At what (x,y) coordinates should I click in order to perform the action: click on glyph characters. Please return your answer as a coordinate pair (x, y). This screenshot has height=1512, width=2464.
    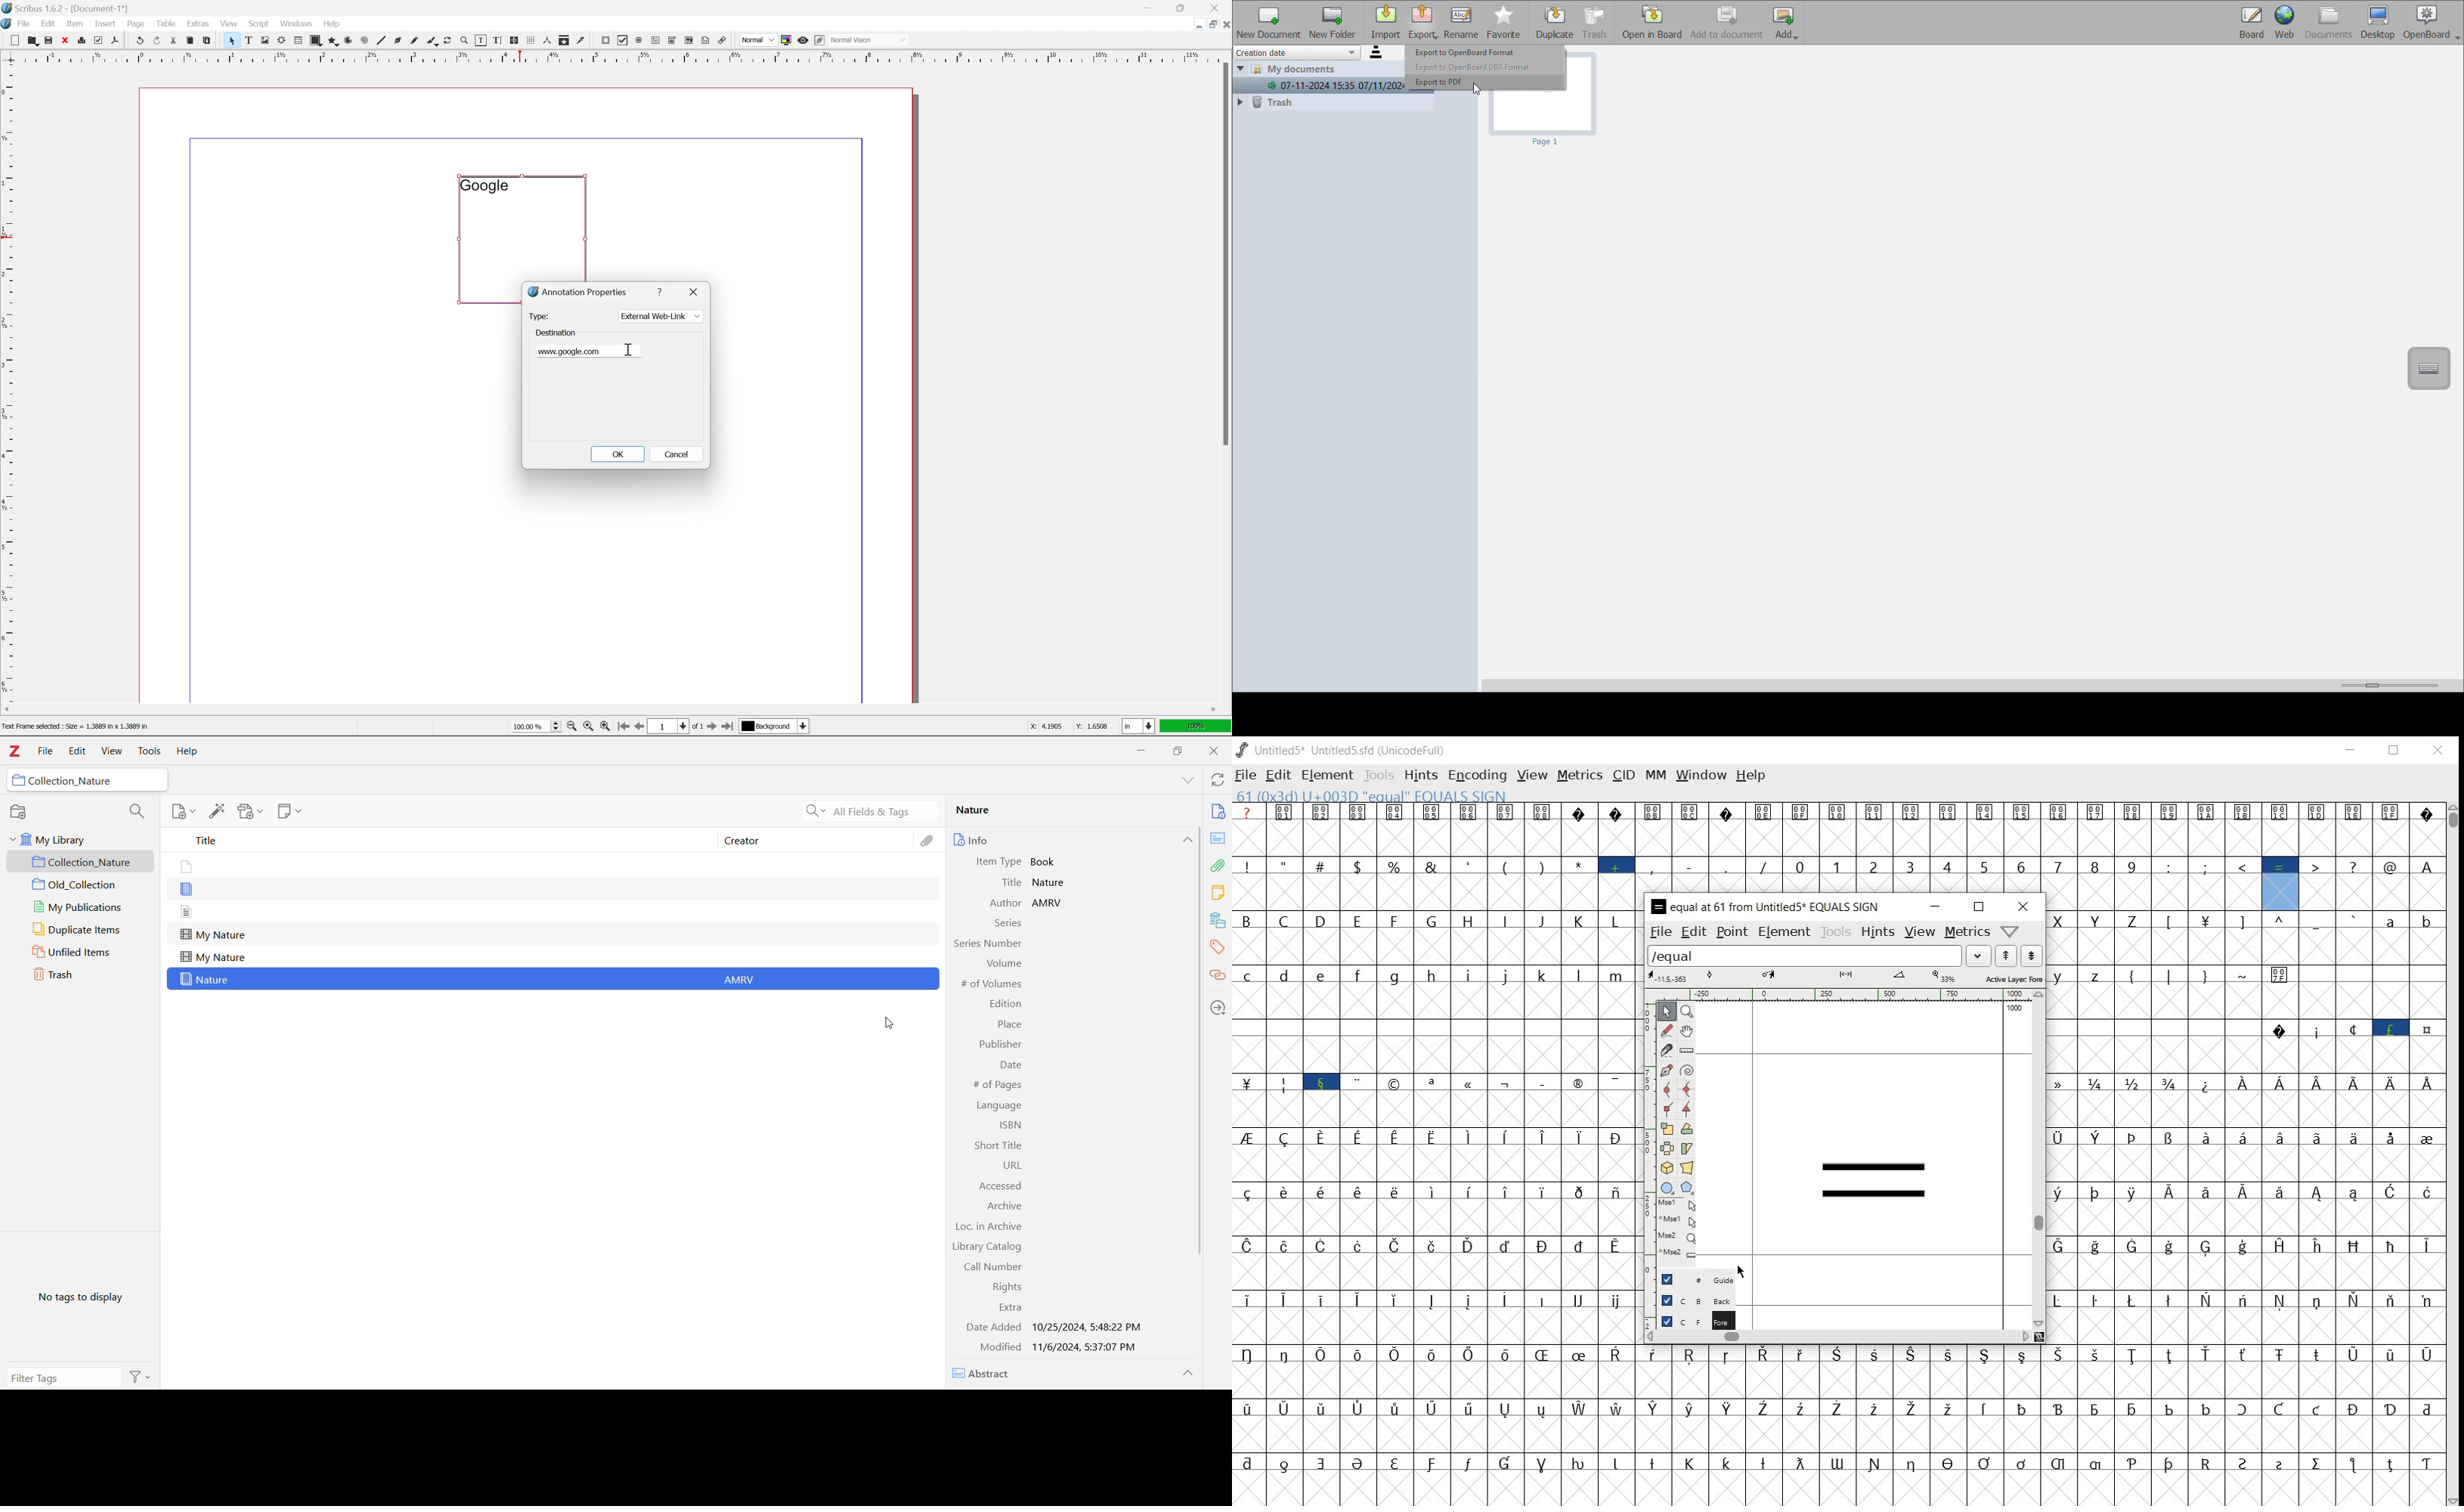
    Looking at the image, I should click on (2247, 1127).